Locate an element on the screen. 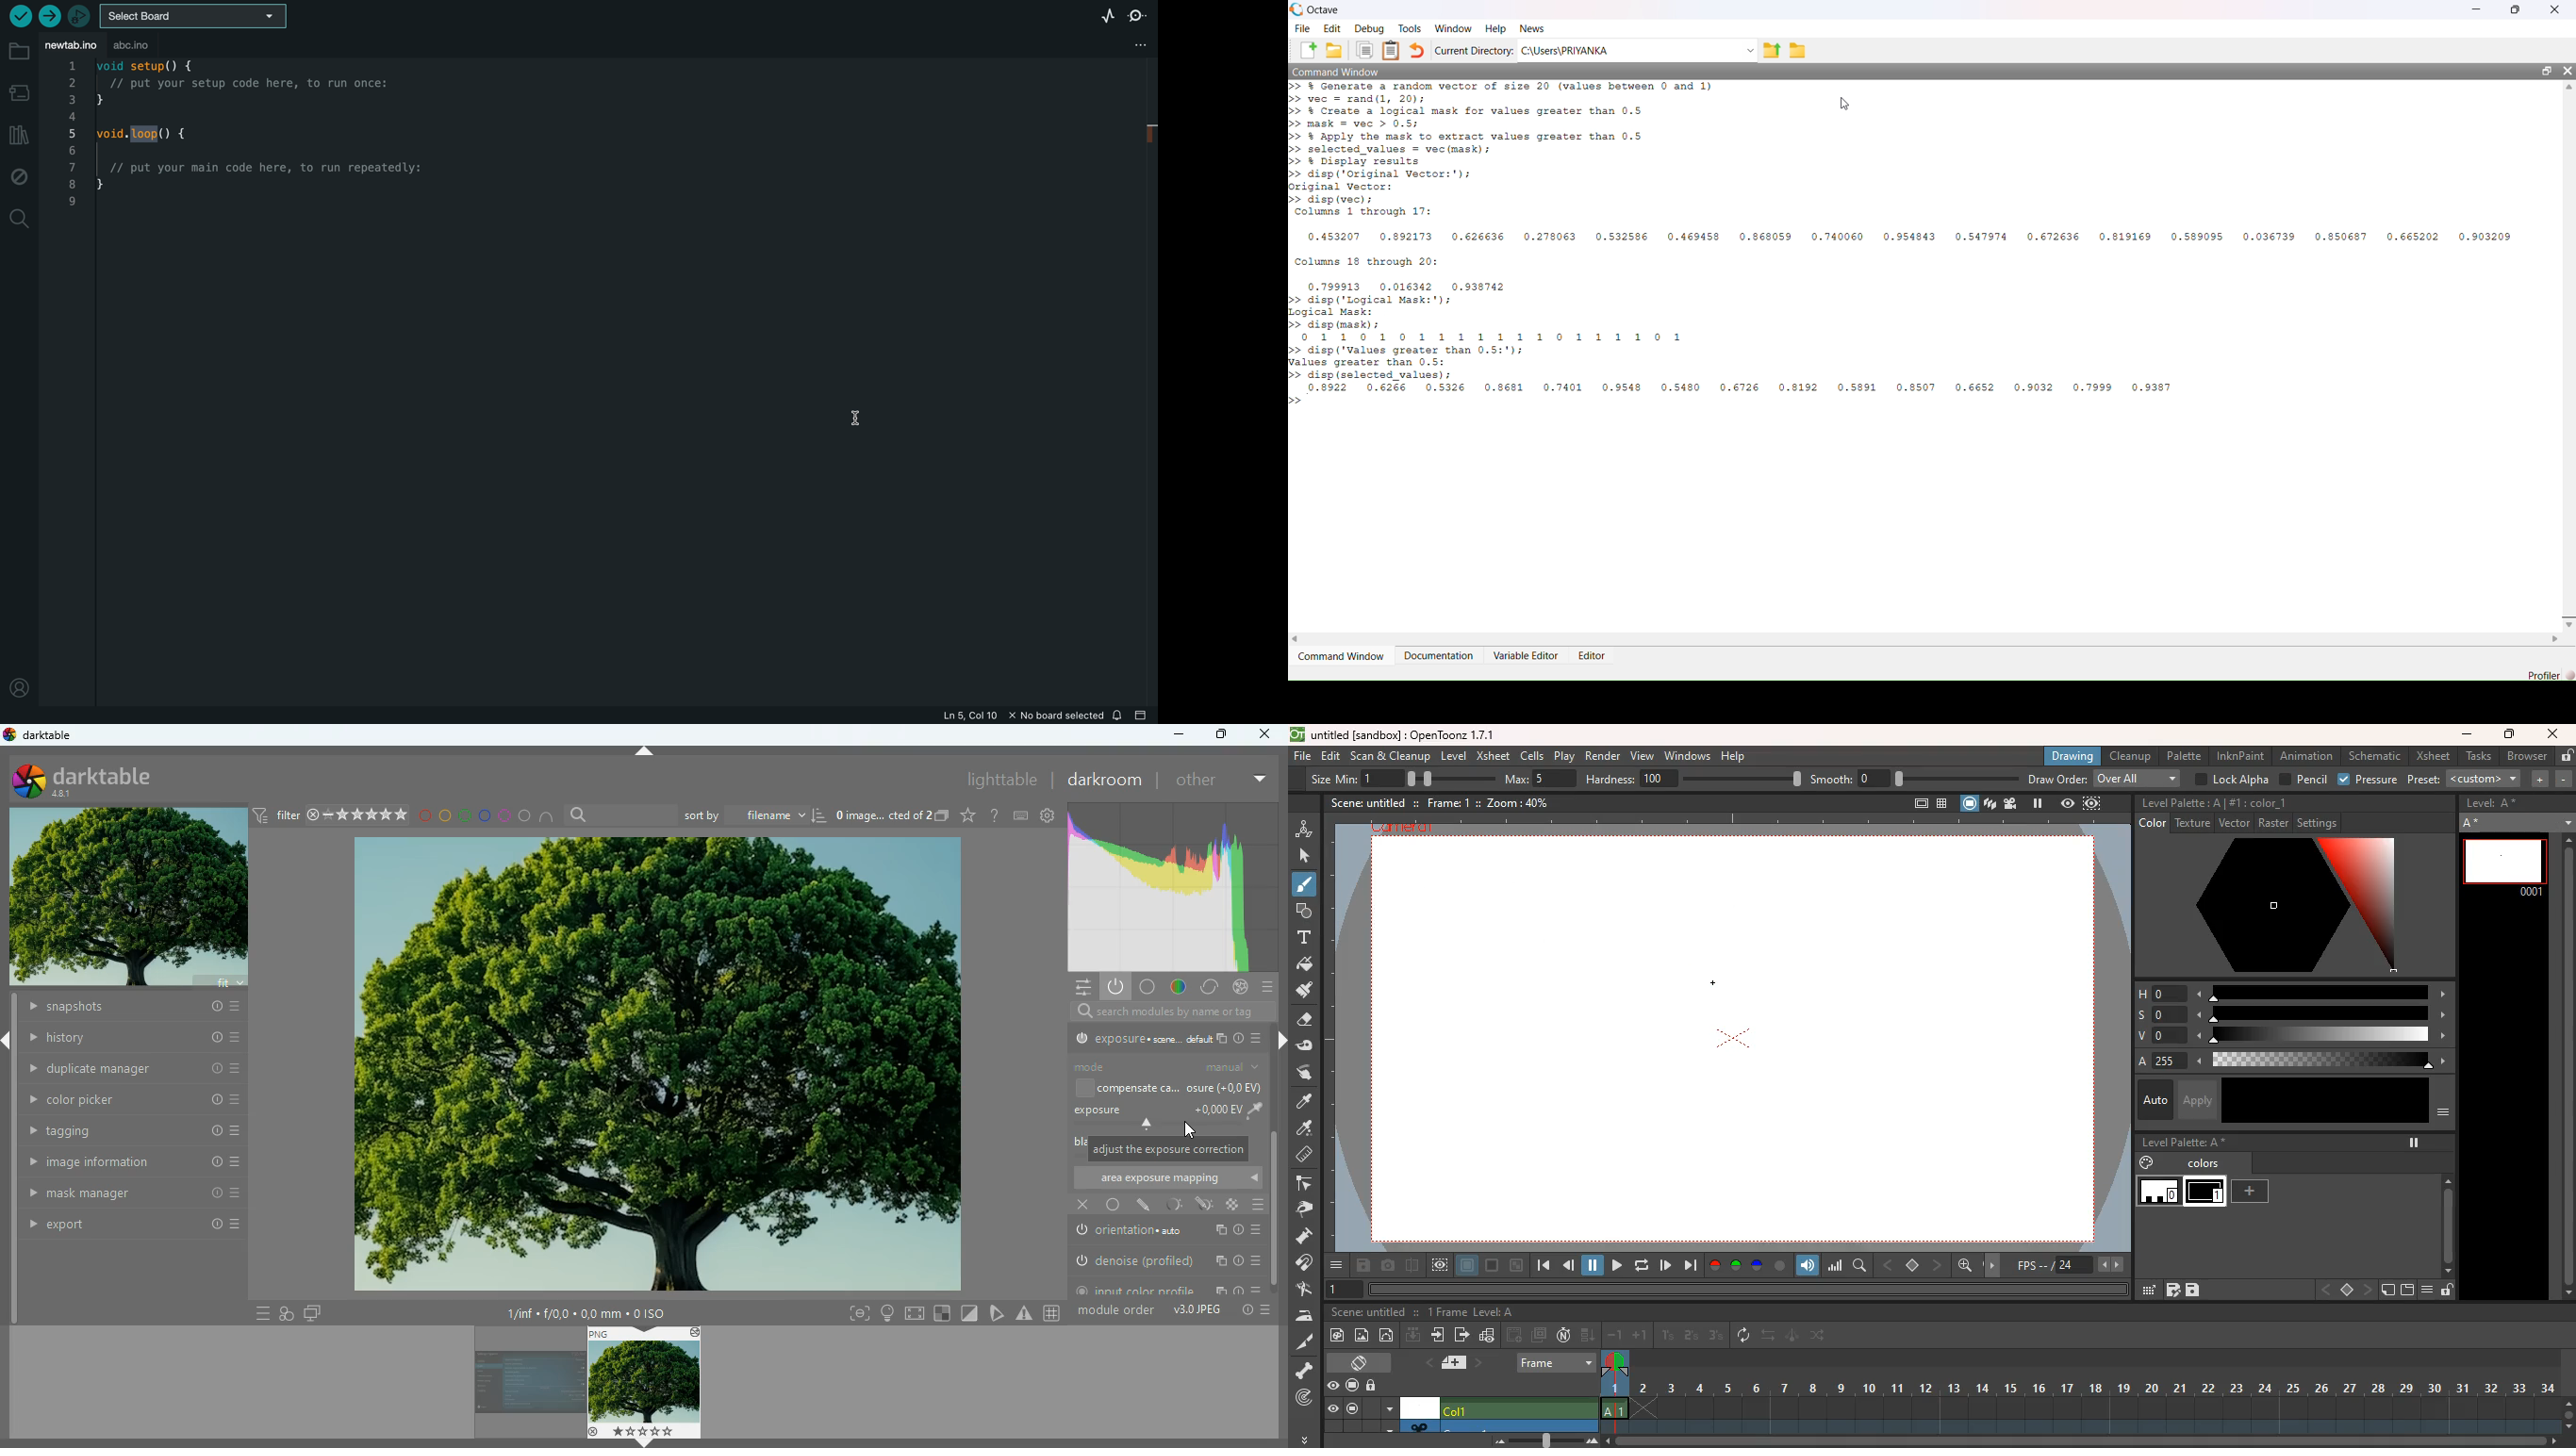 The image size is (2576, 1456). search is located at coordinates (1164, 1011).